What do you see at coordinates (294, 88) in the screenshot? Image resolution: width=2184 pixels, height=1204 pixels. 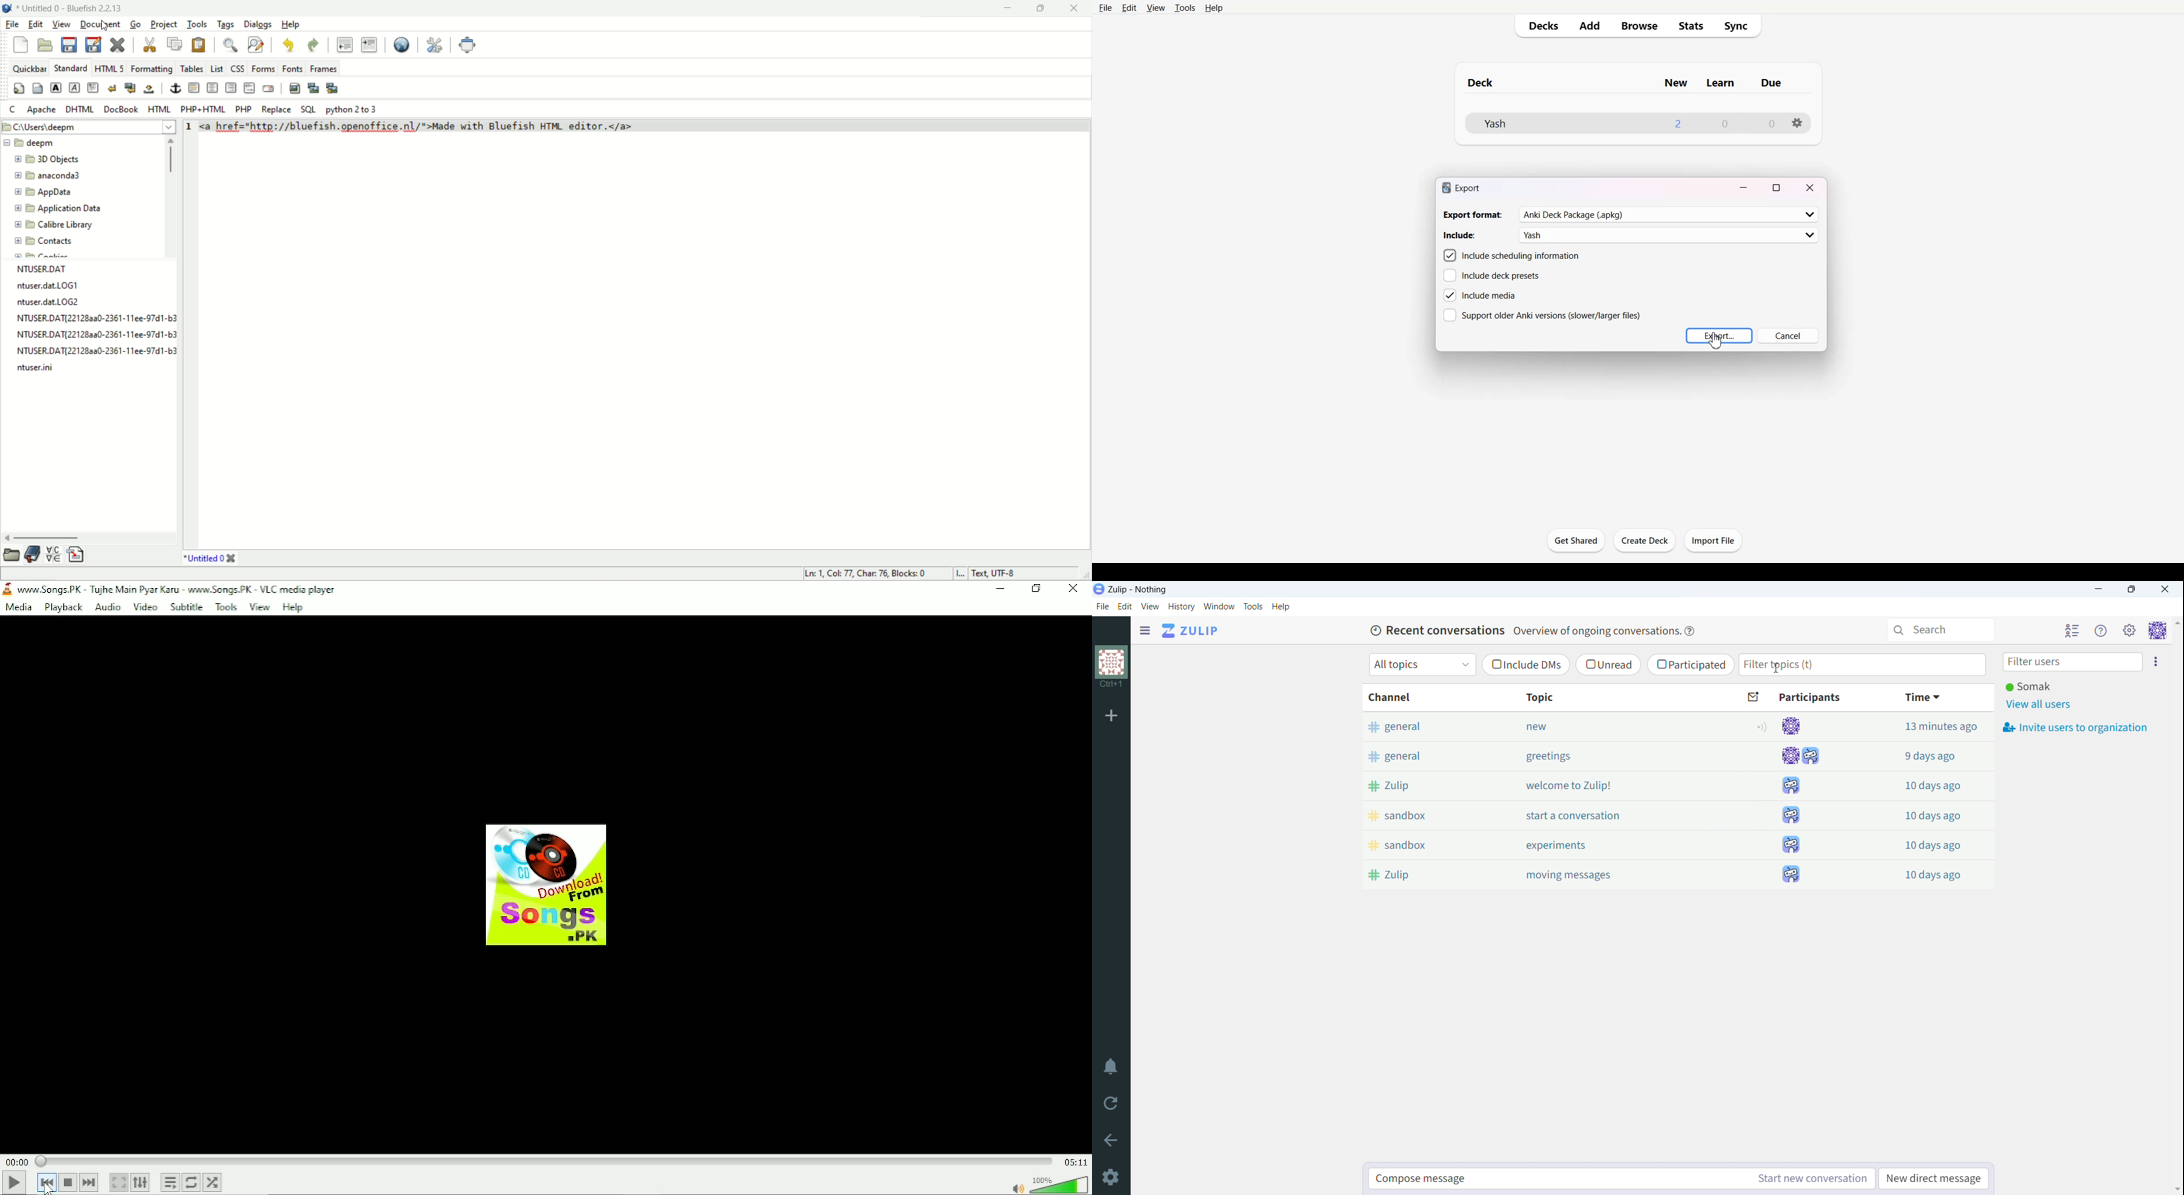 I see `insert images` at bounding box center [294, 88].